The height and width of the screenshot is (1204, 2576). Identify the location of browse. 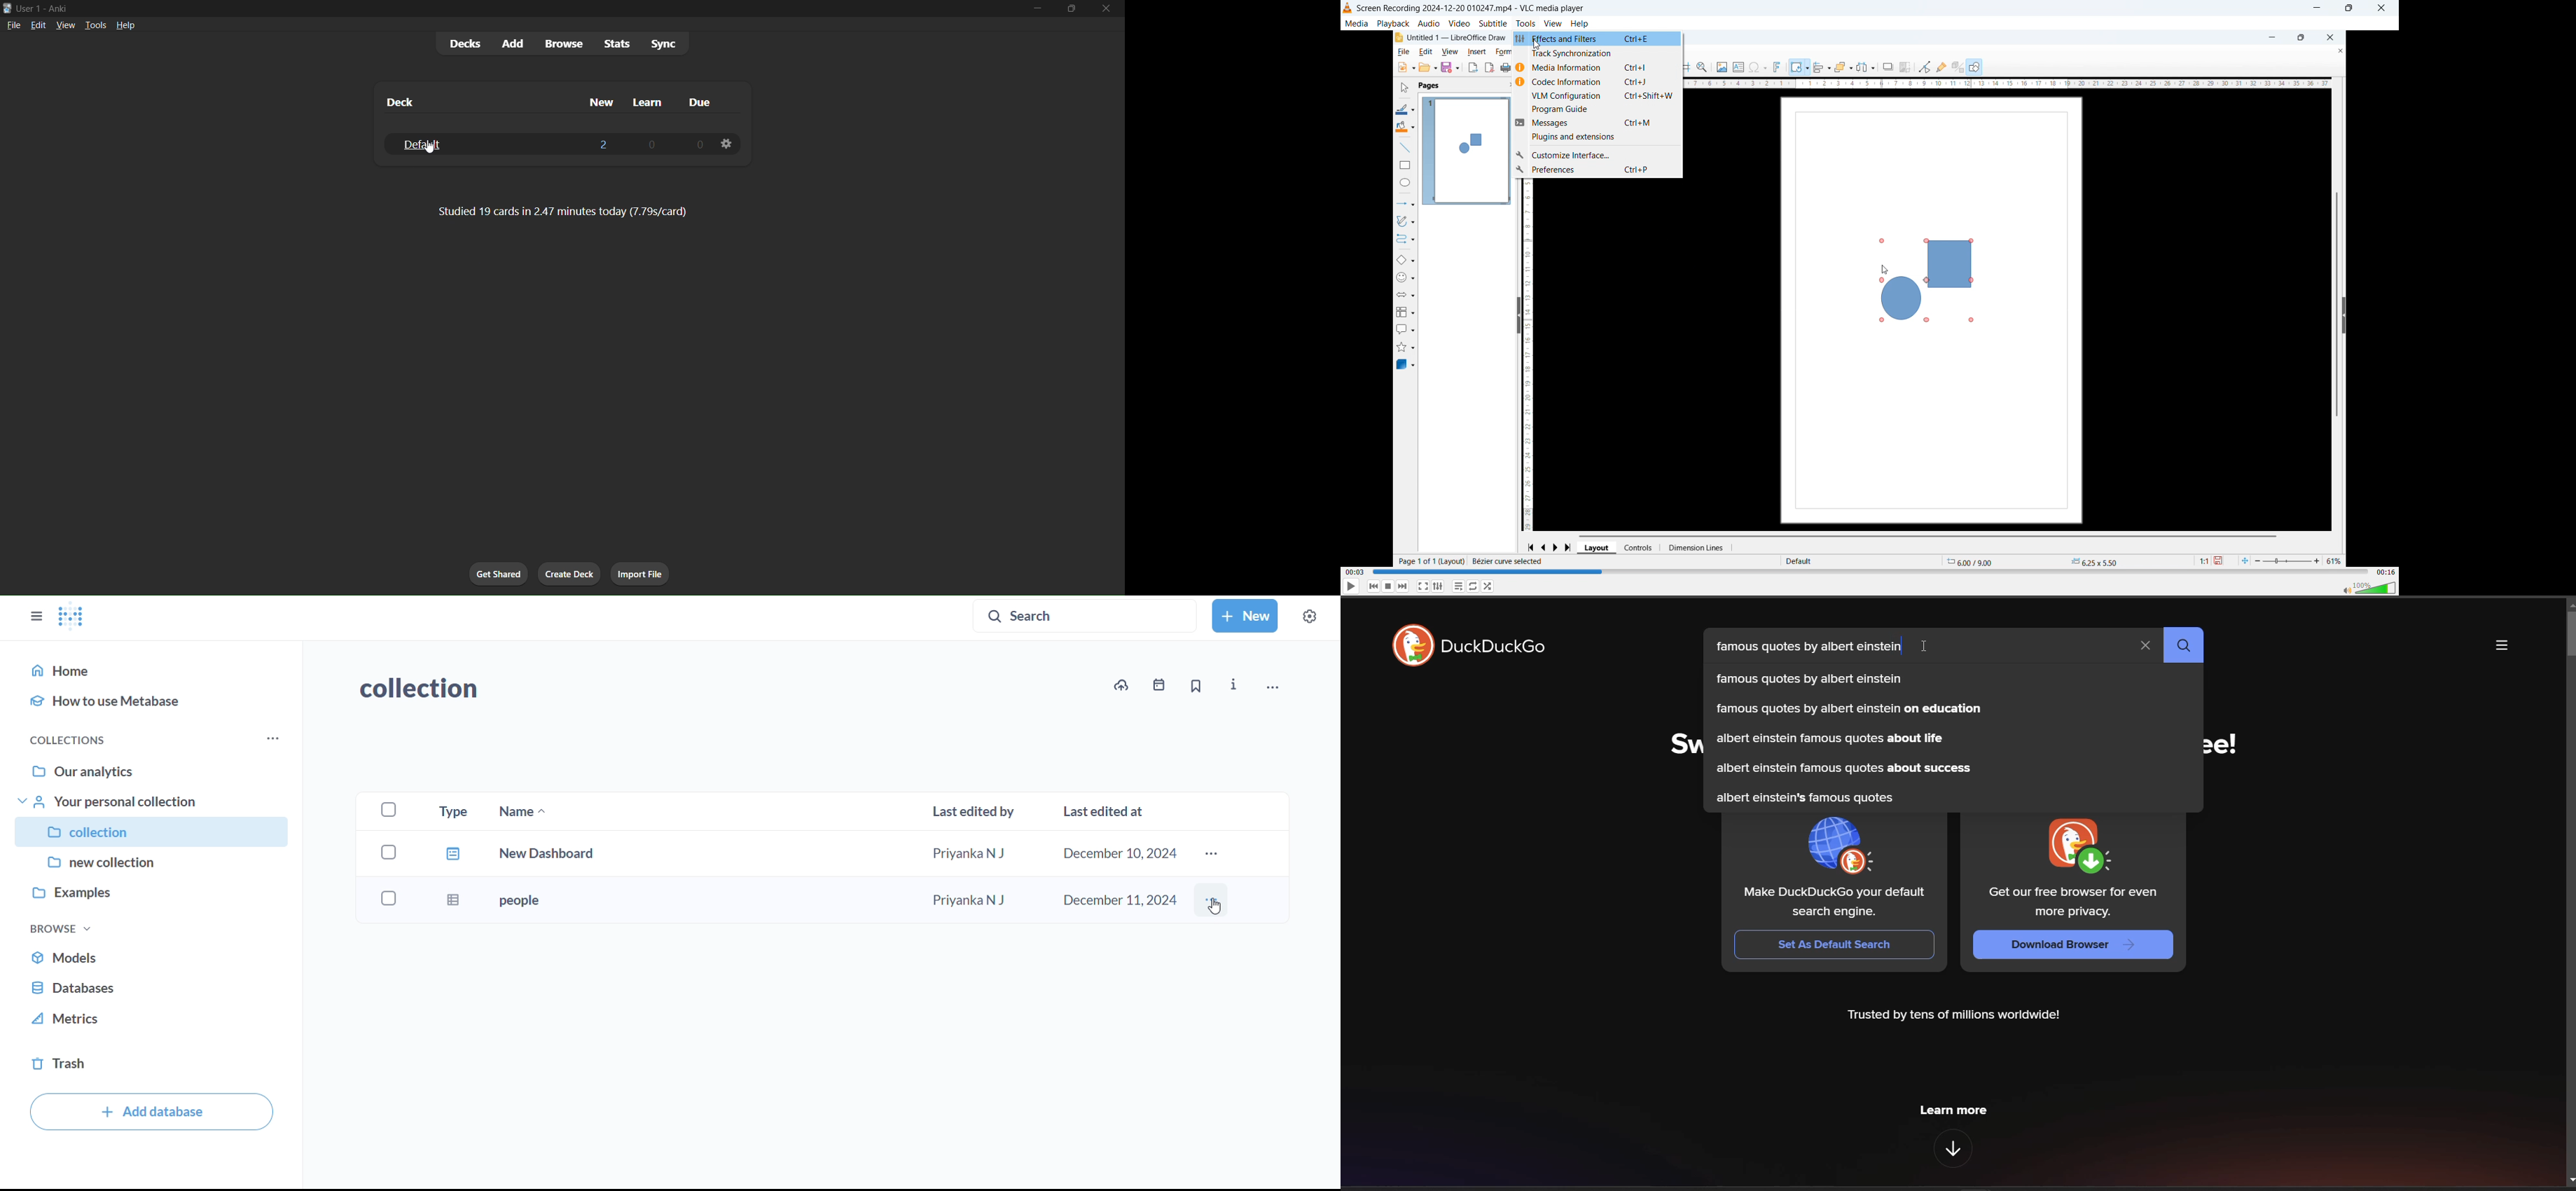
(565, 45).